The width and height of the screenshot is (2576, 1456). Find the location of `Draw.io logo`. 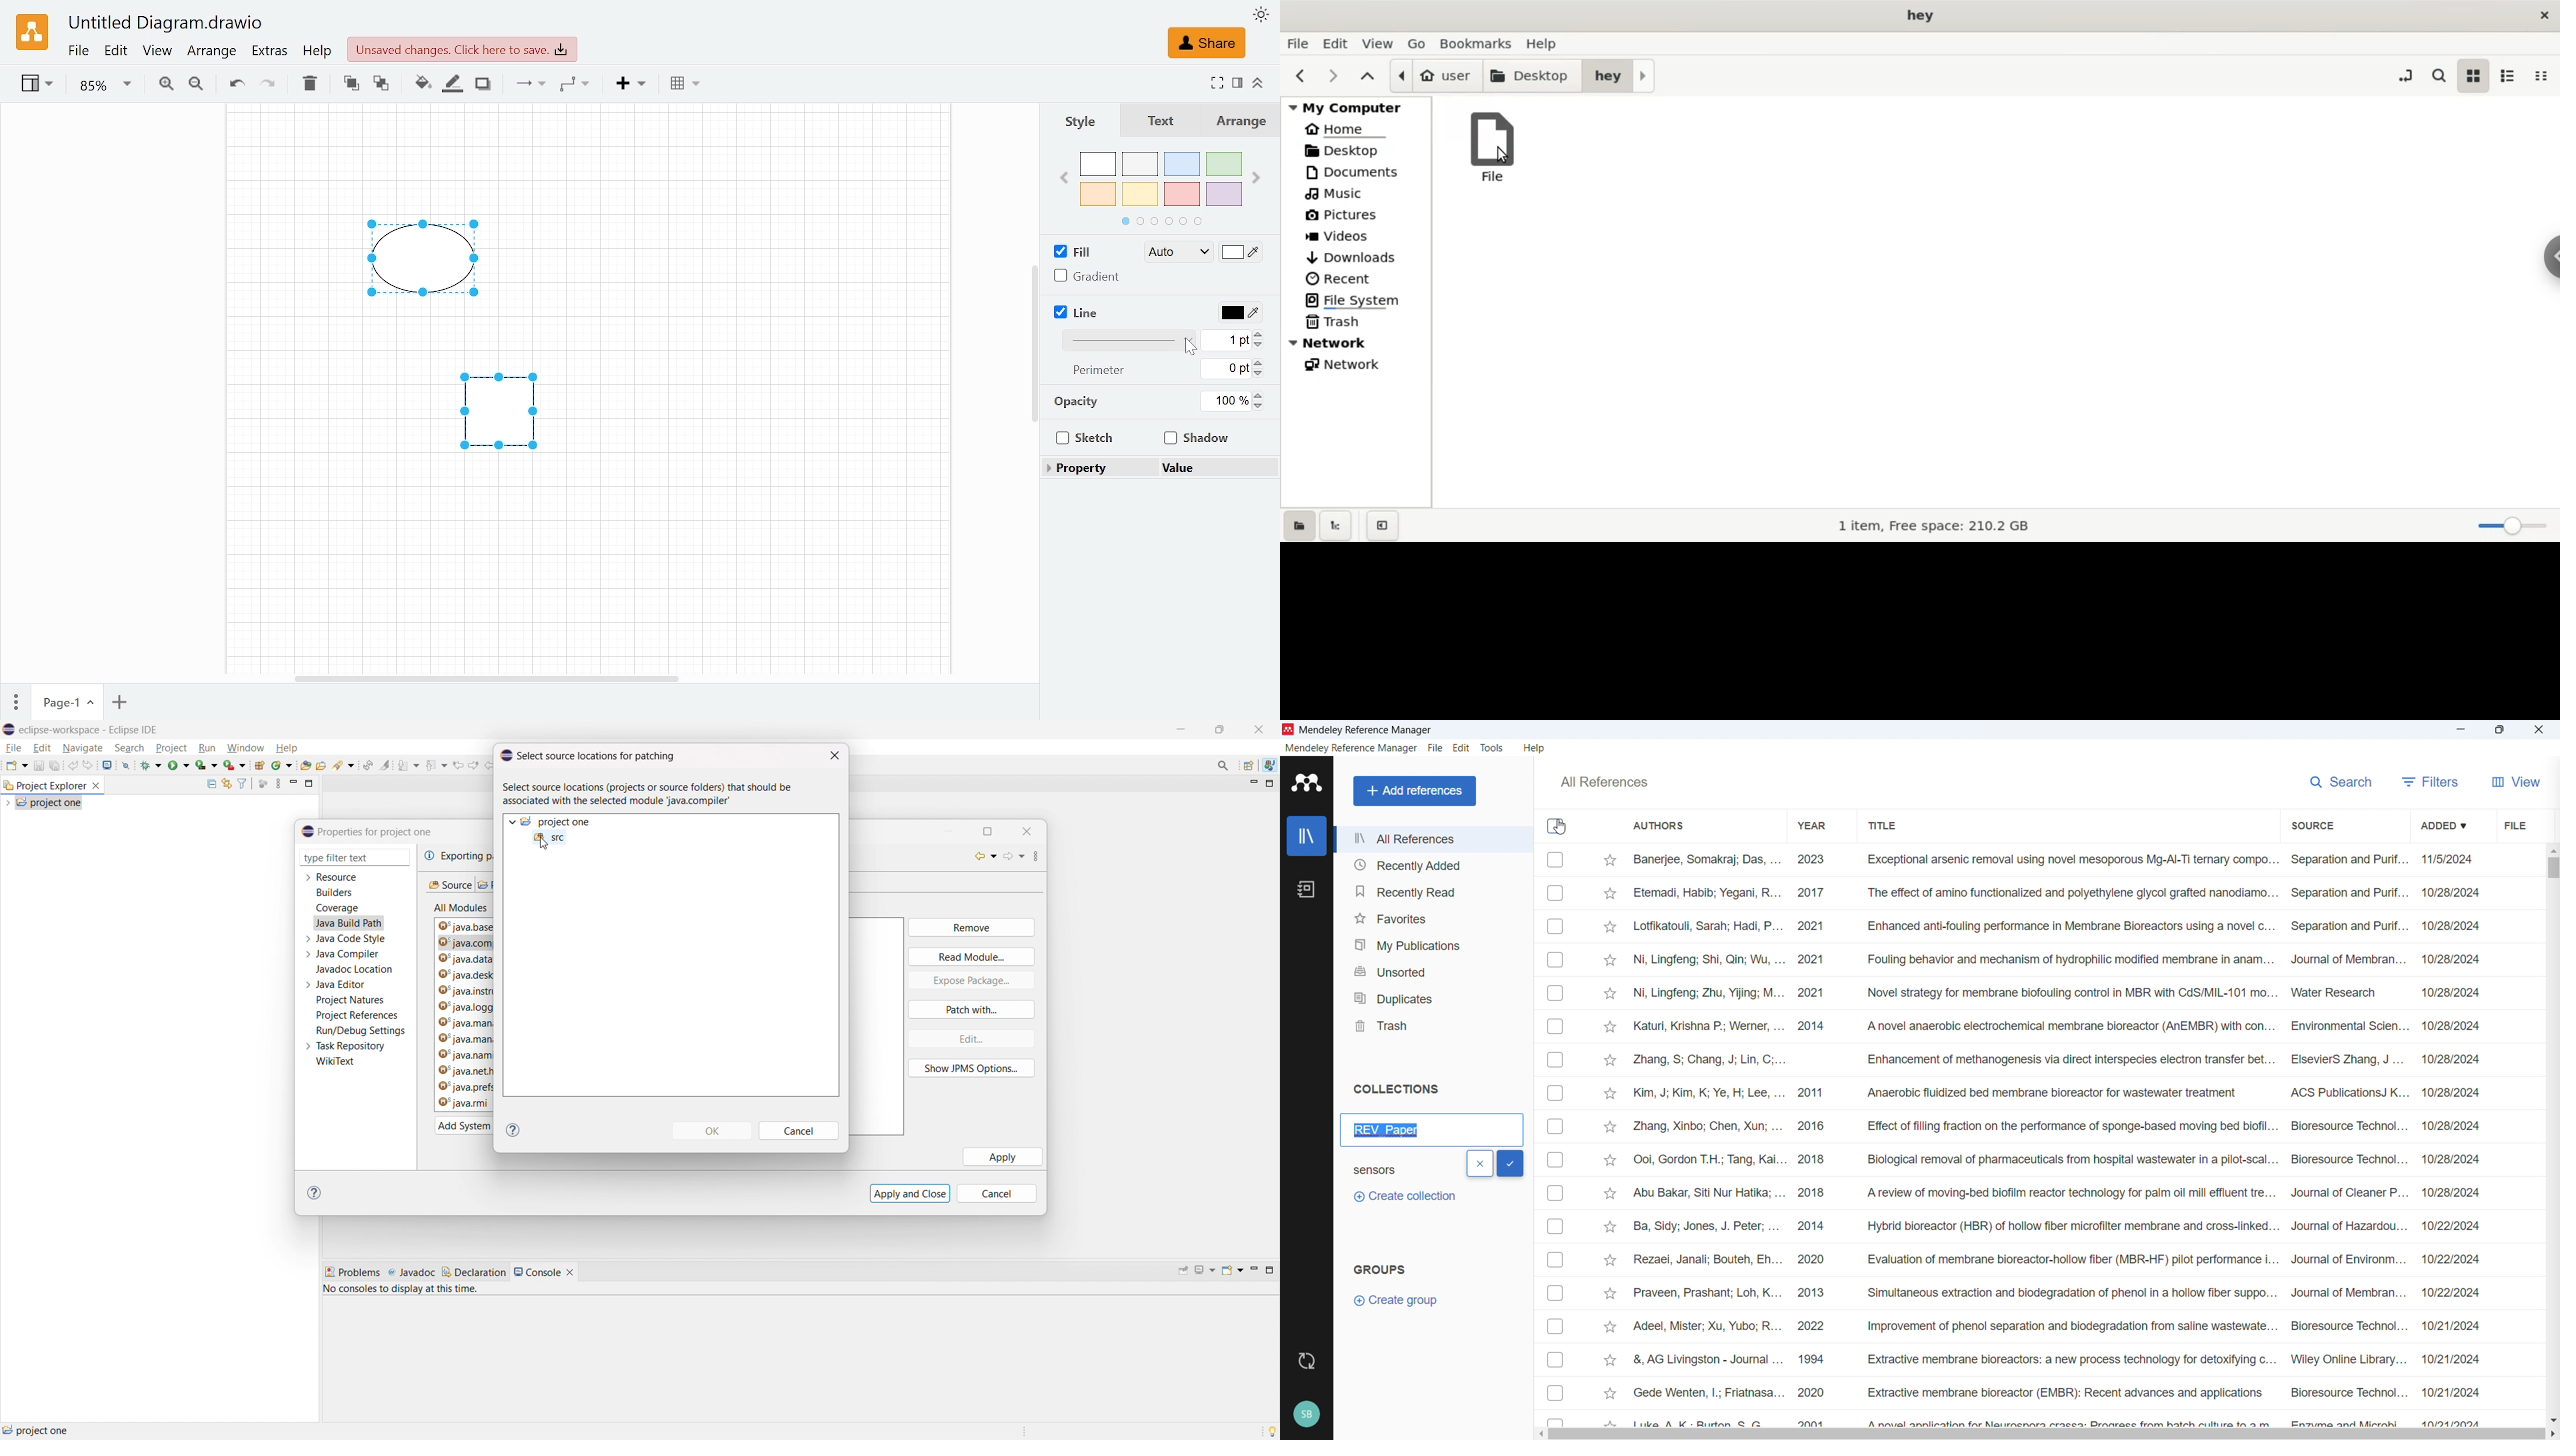

Draw.io logo is located at coordinates (32, 32).